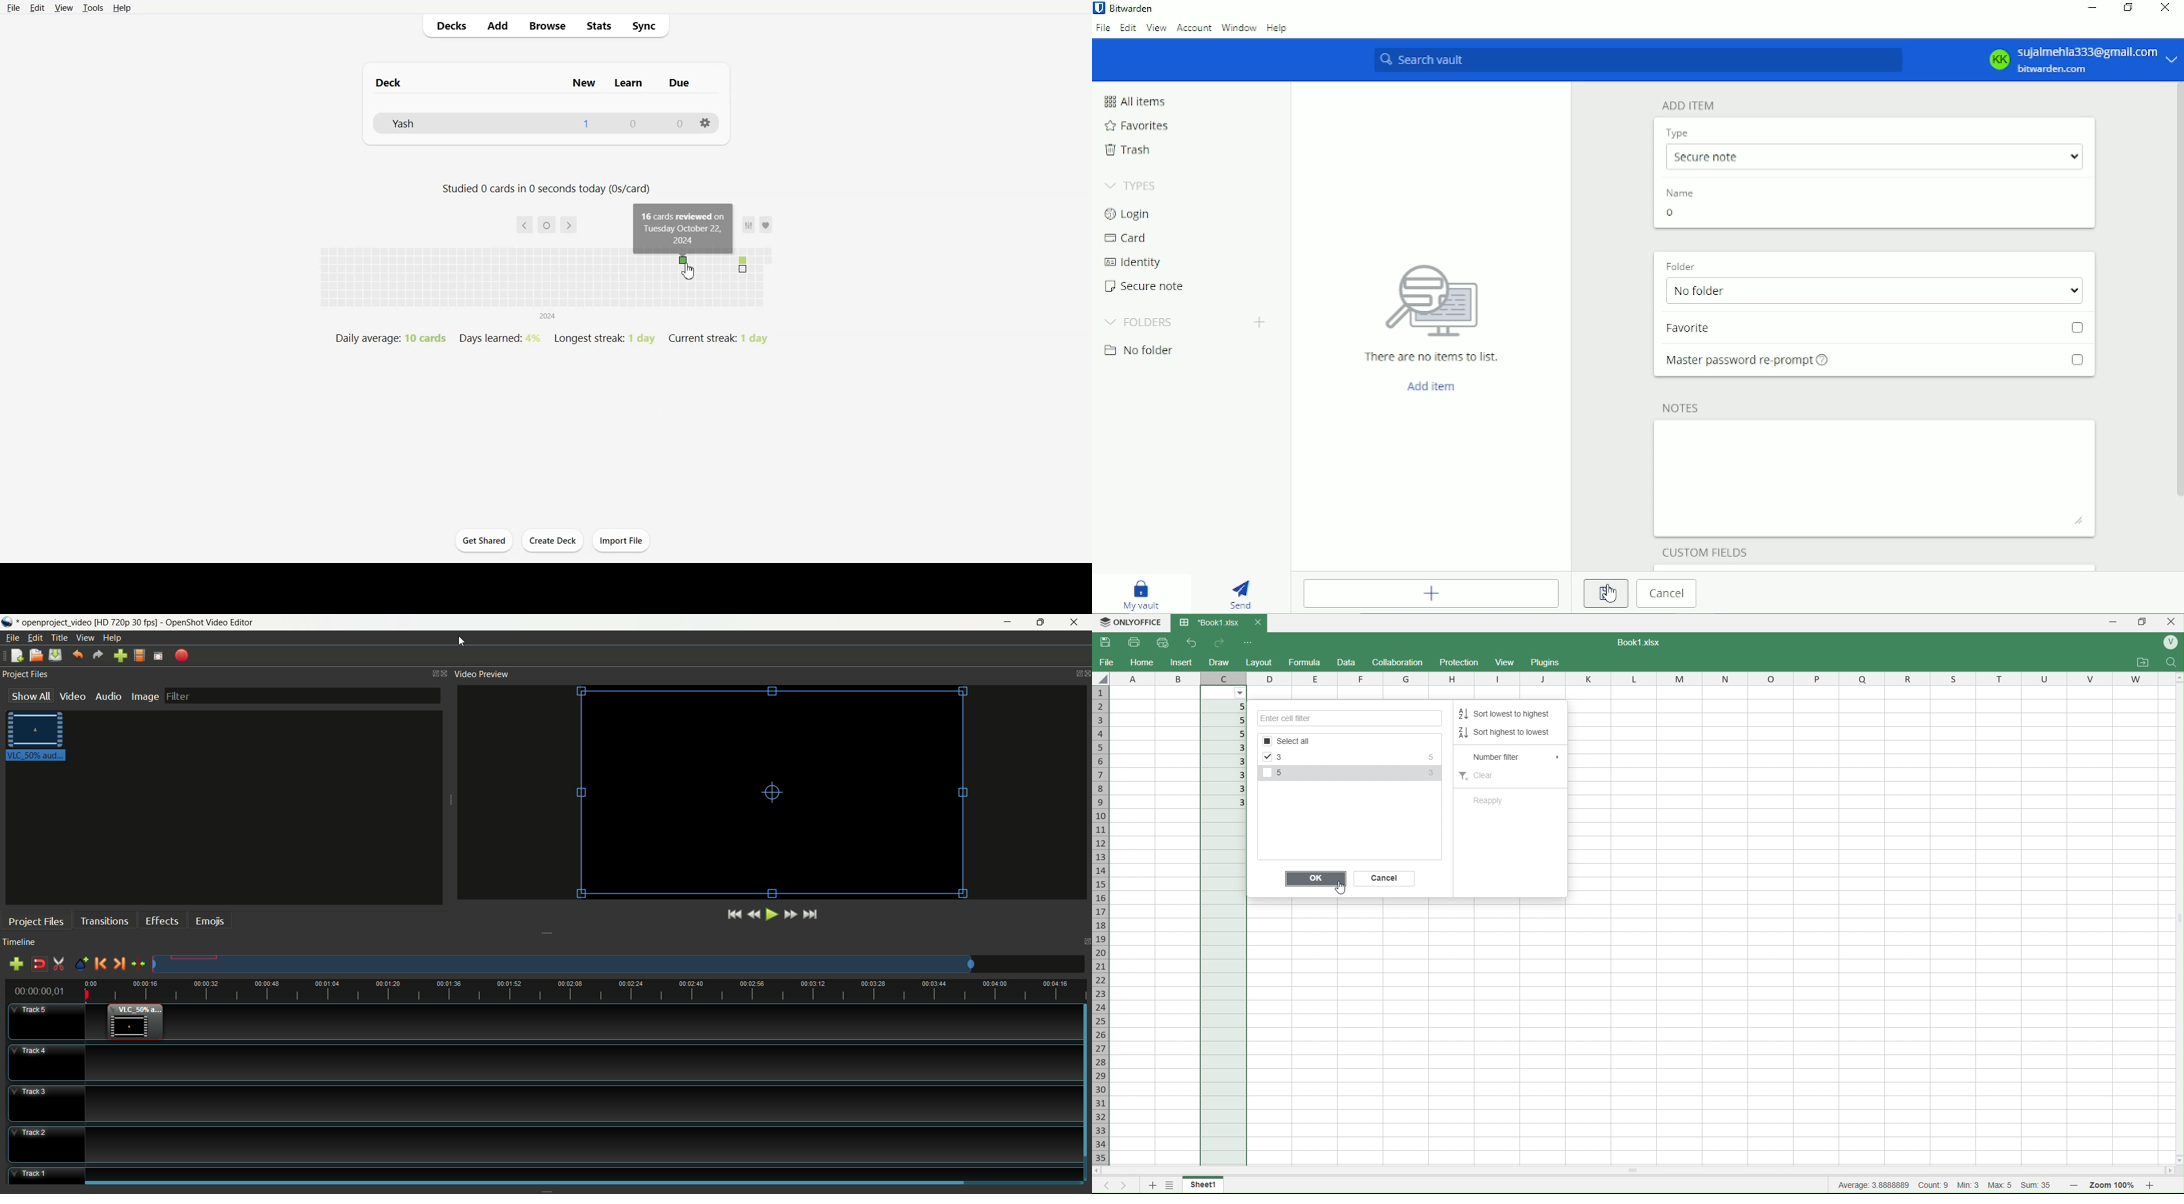  I want to click on track 1, so click(547, 1175).